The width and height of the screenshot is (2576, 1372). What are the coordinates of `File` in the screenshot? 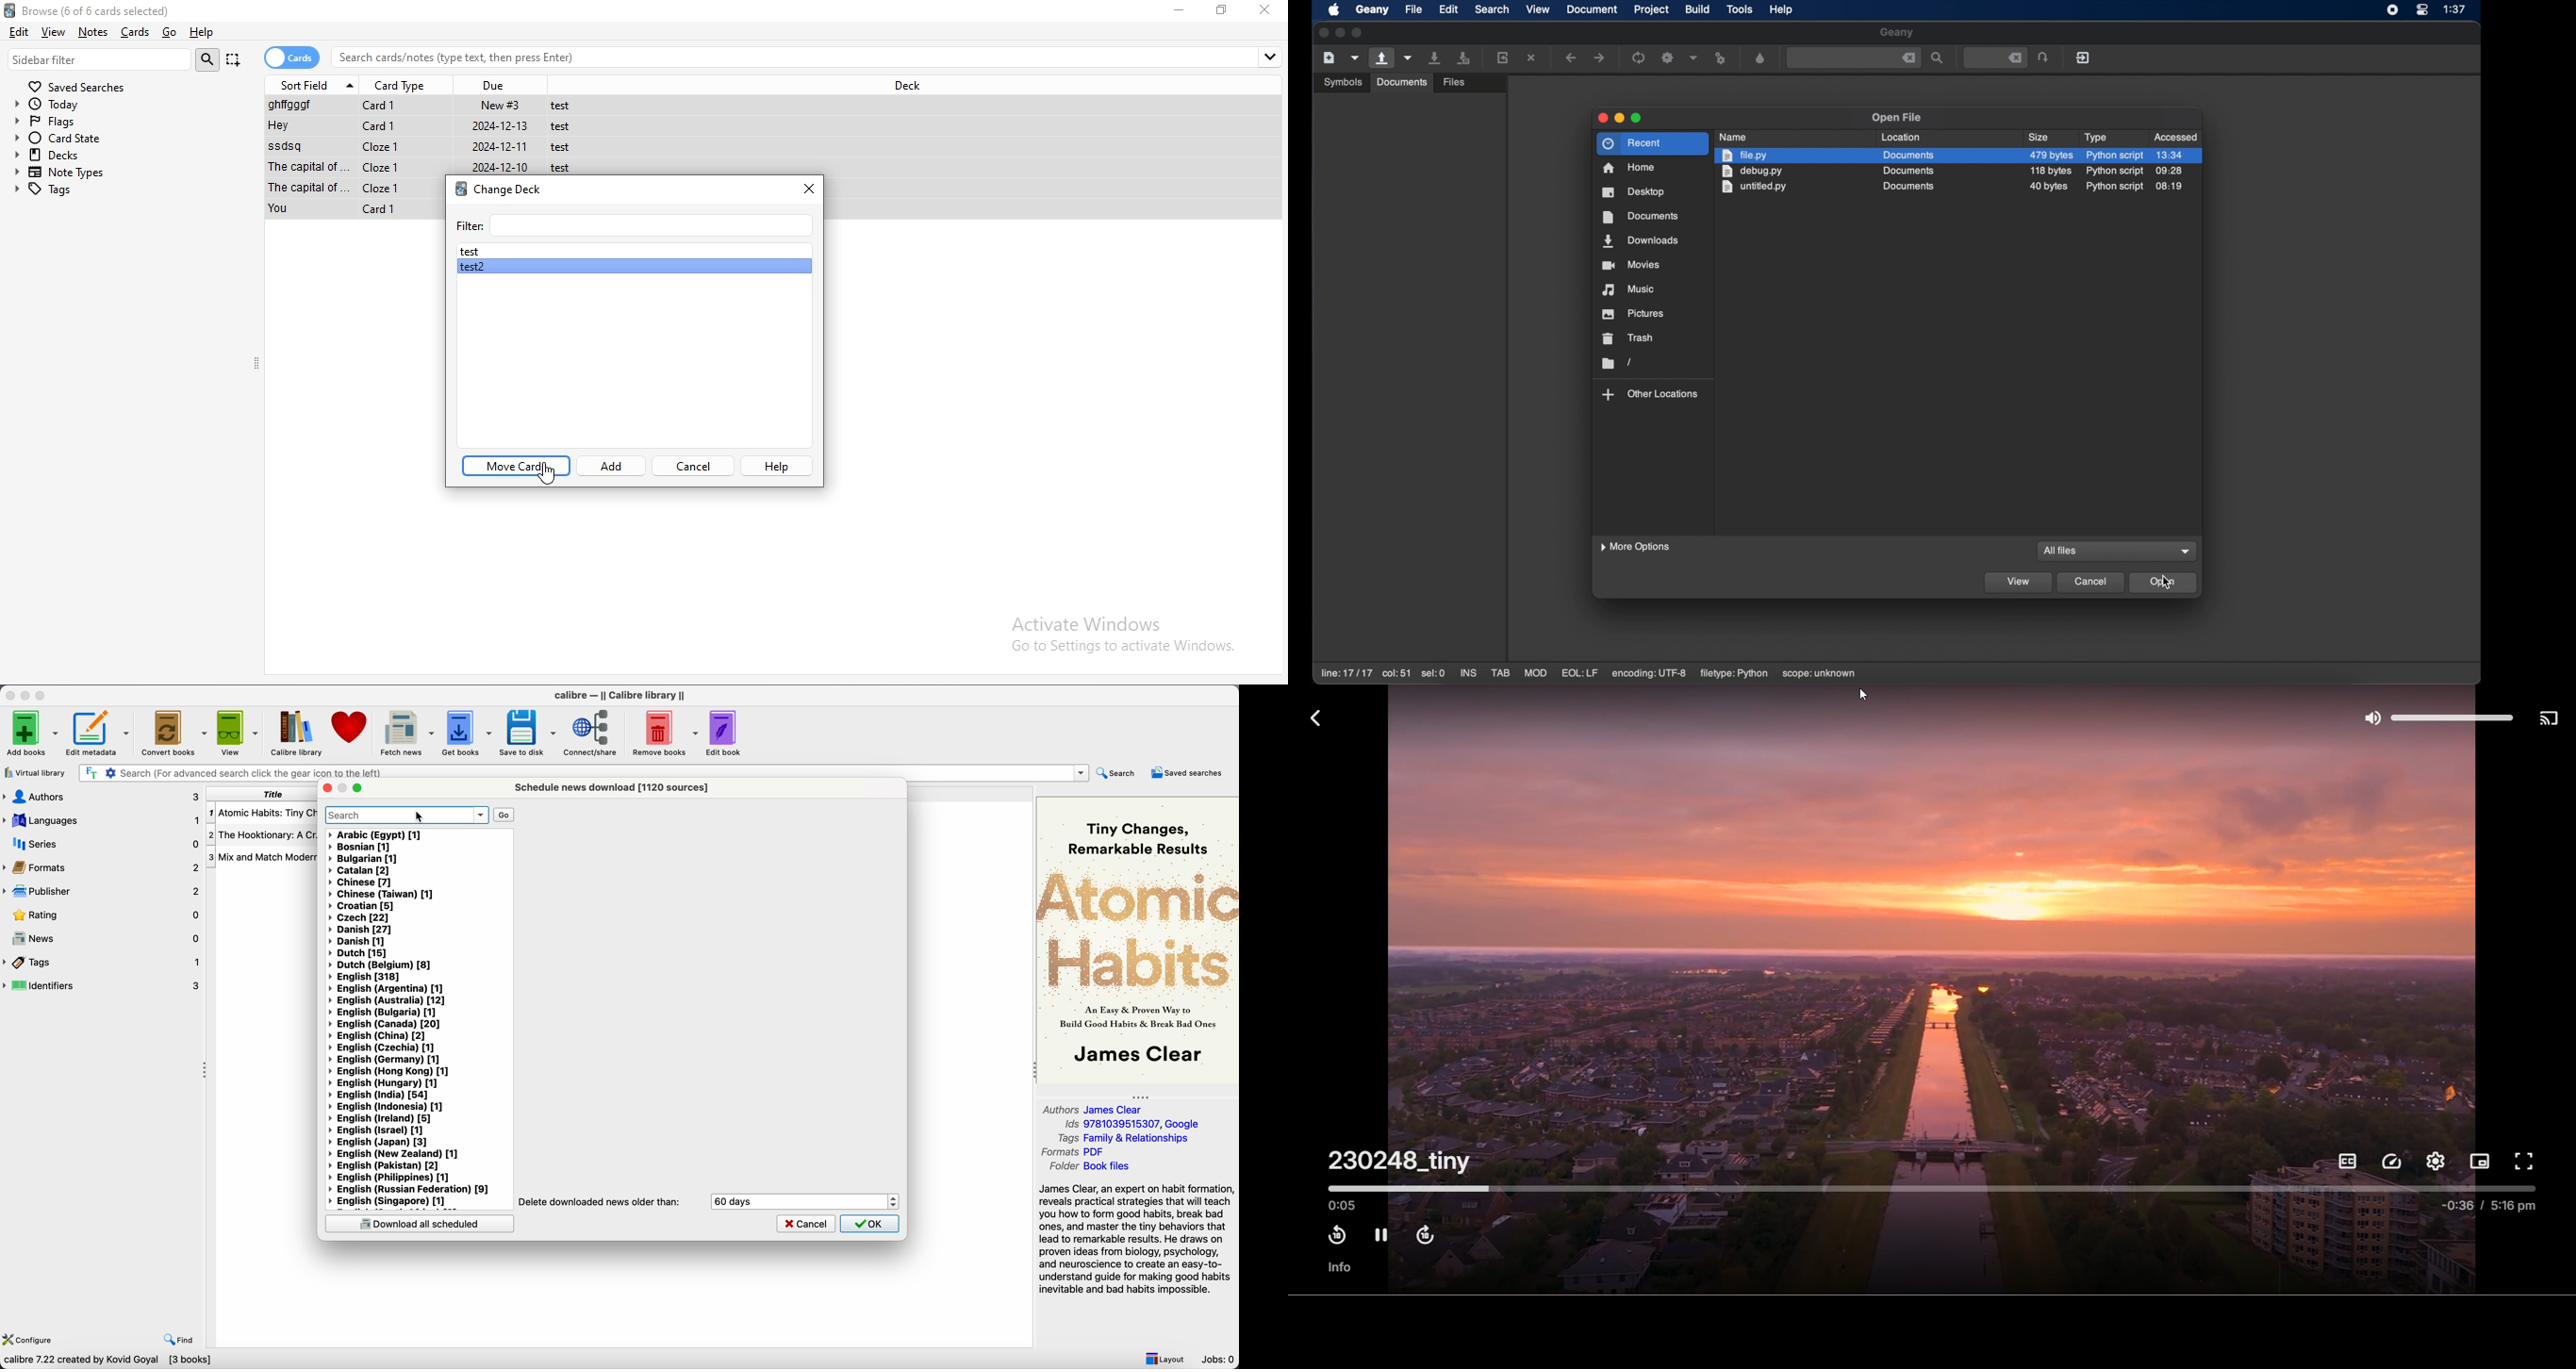 It's located at (429, 127).